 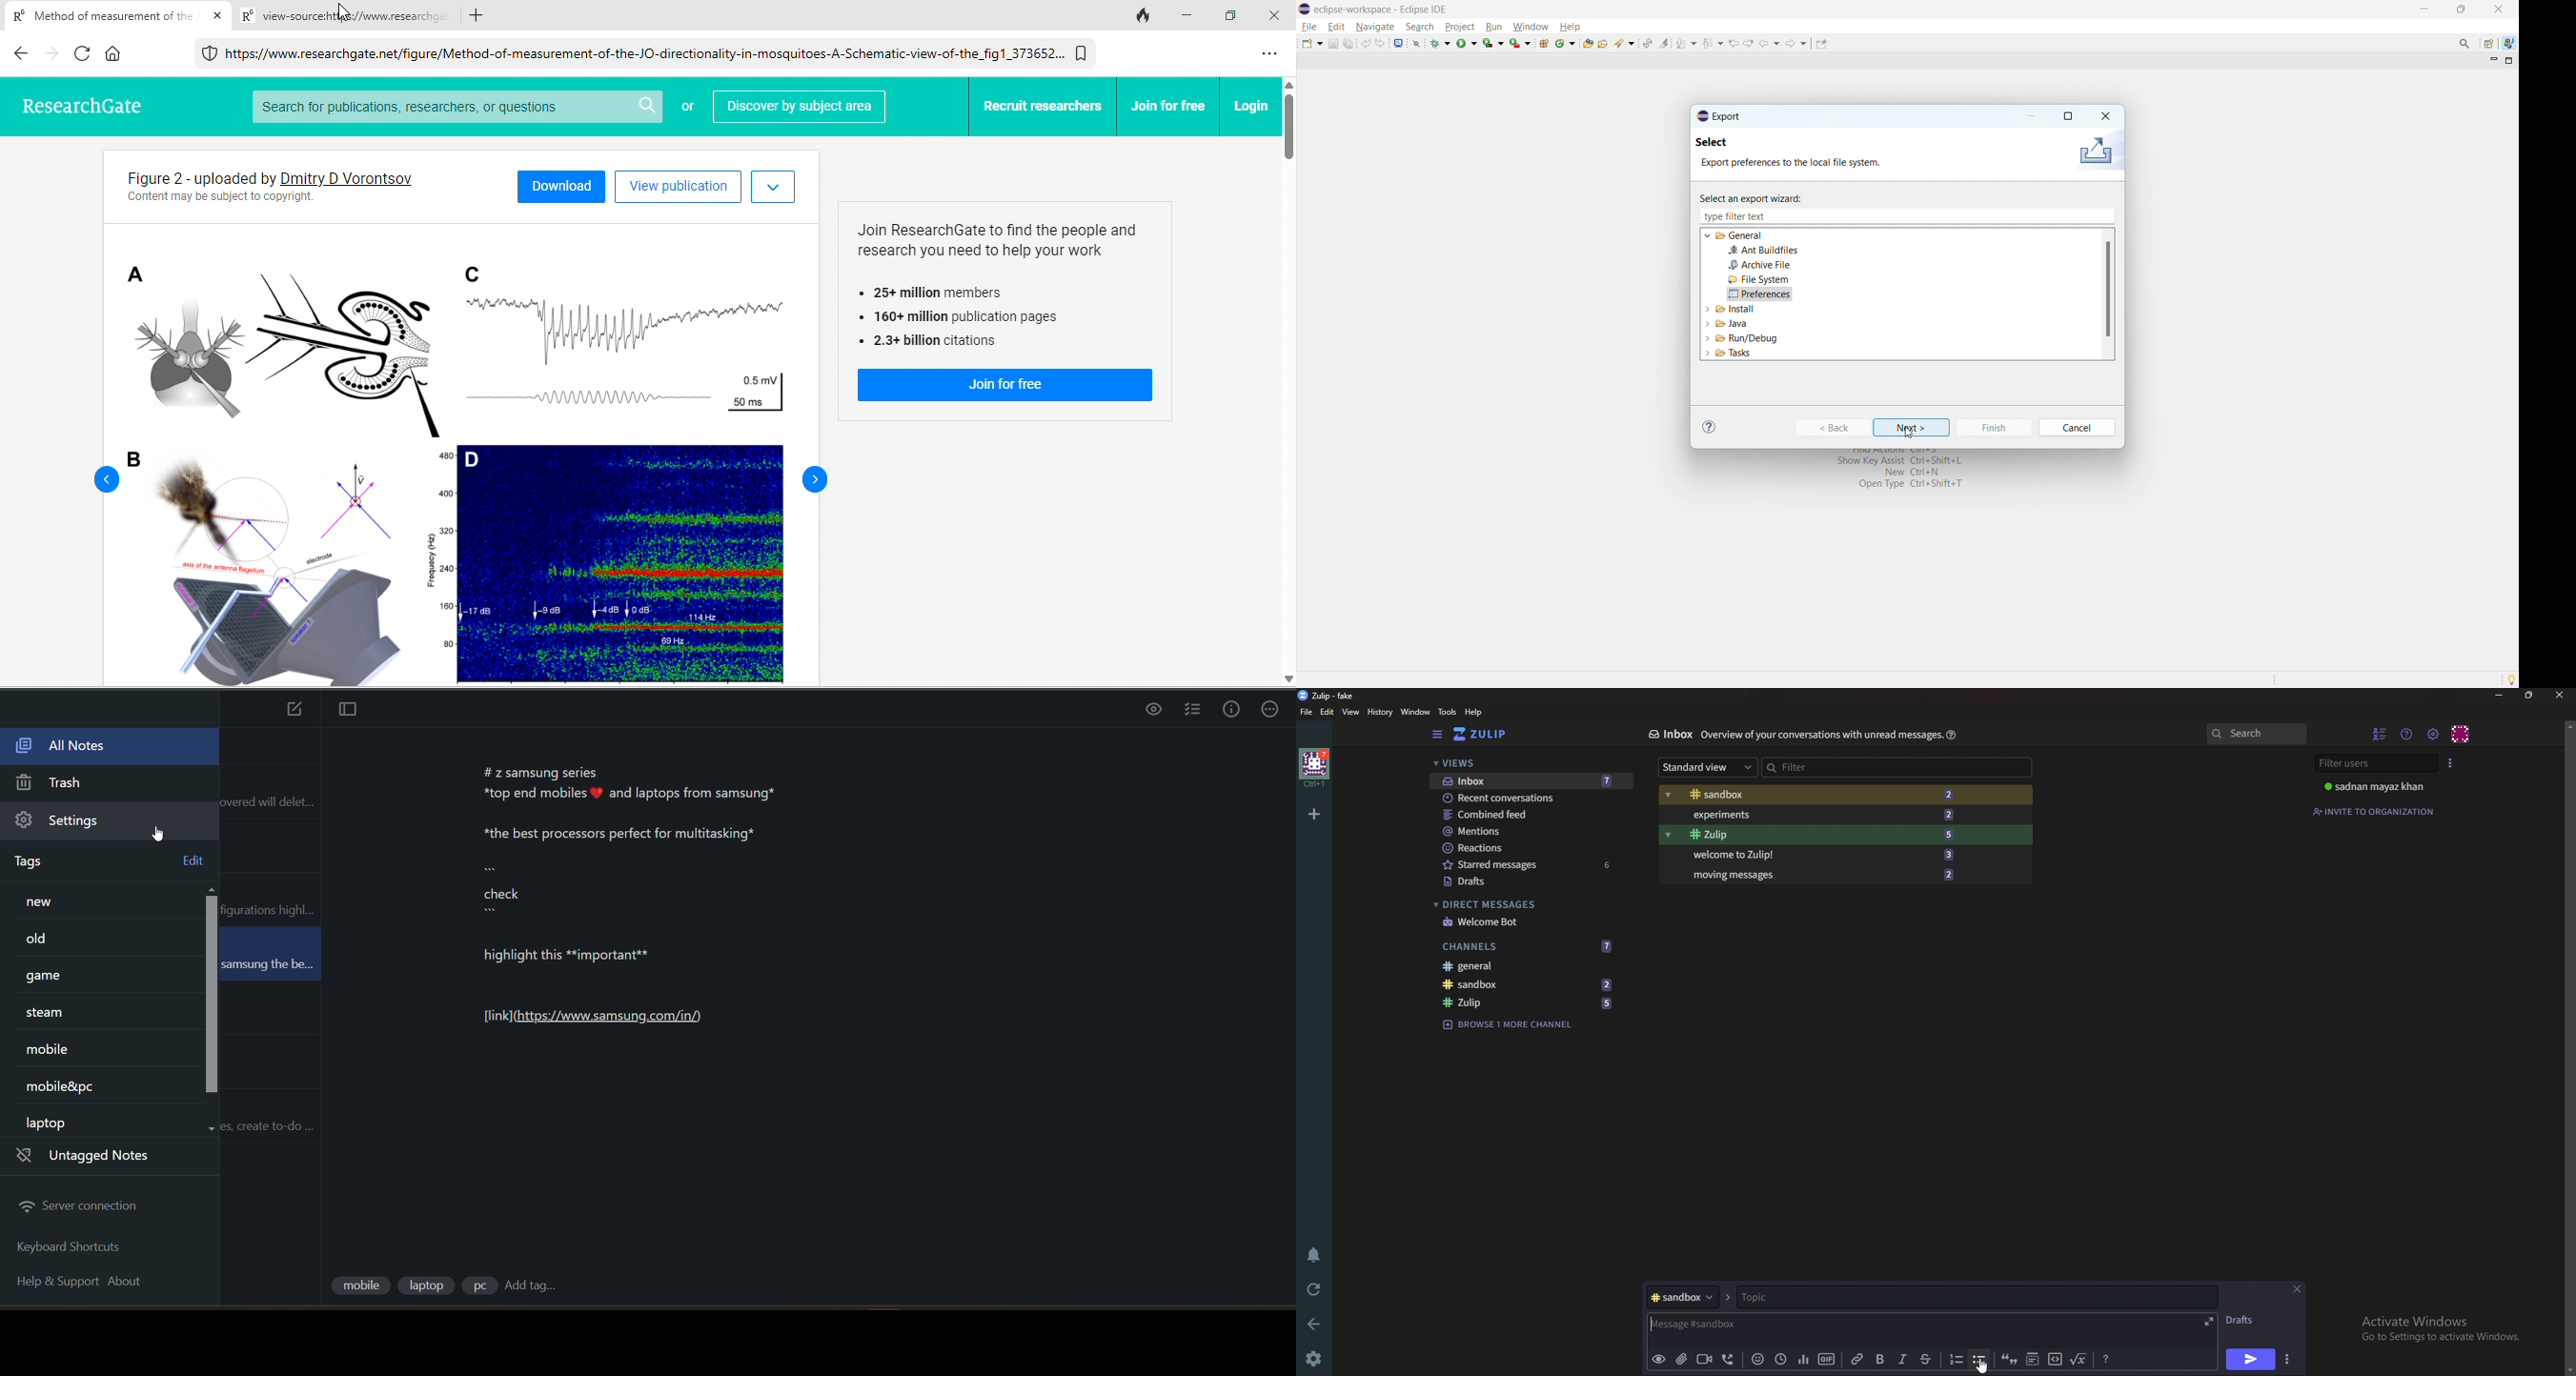 I want to click on all notes, so click(x=61, y=747).